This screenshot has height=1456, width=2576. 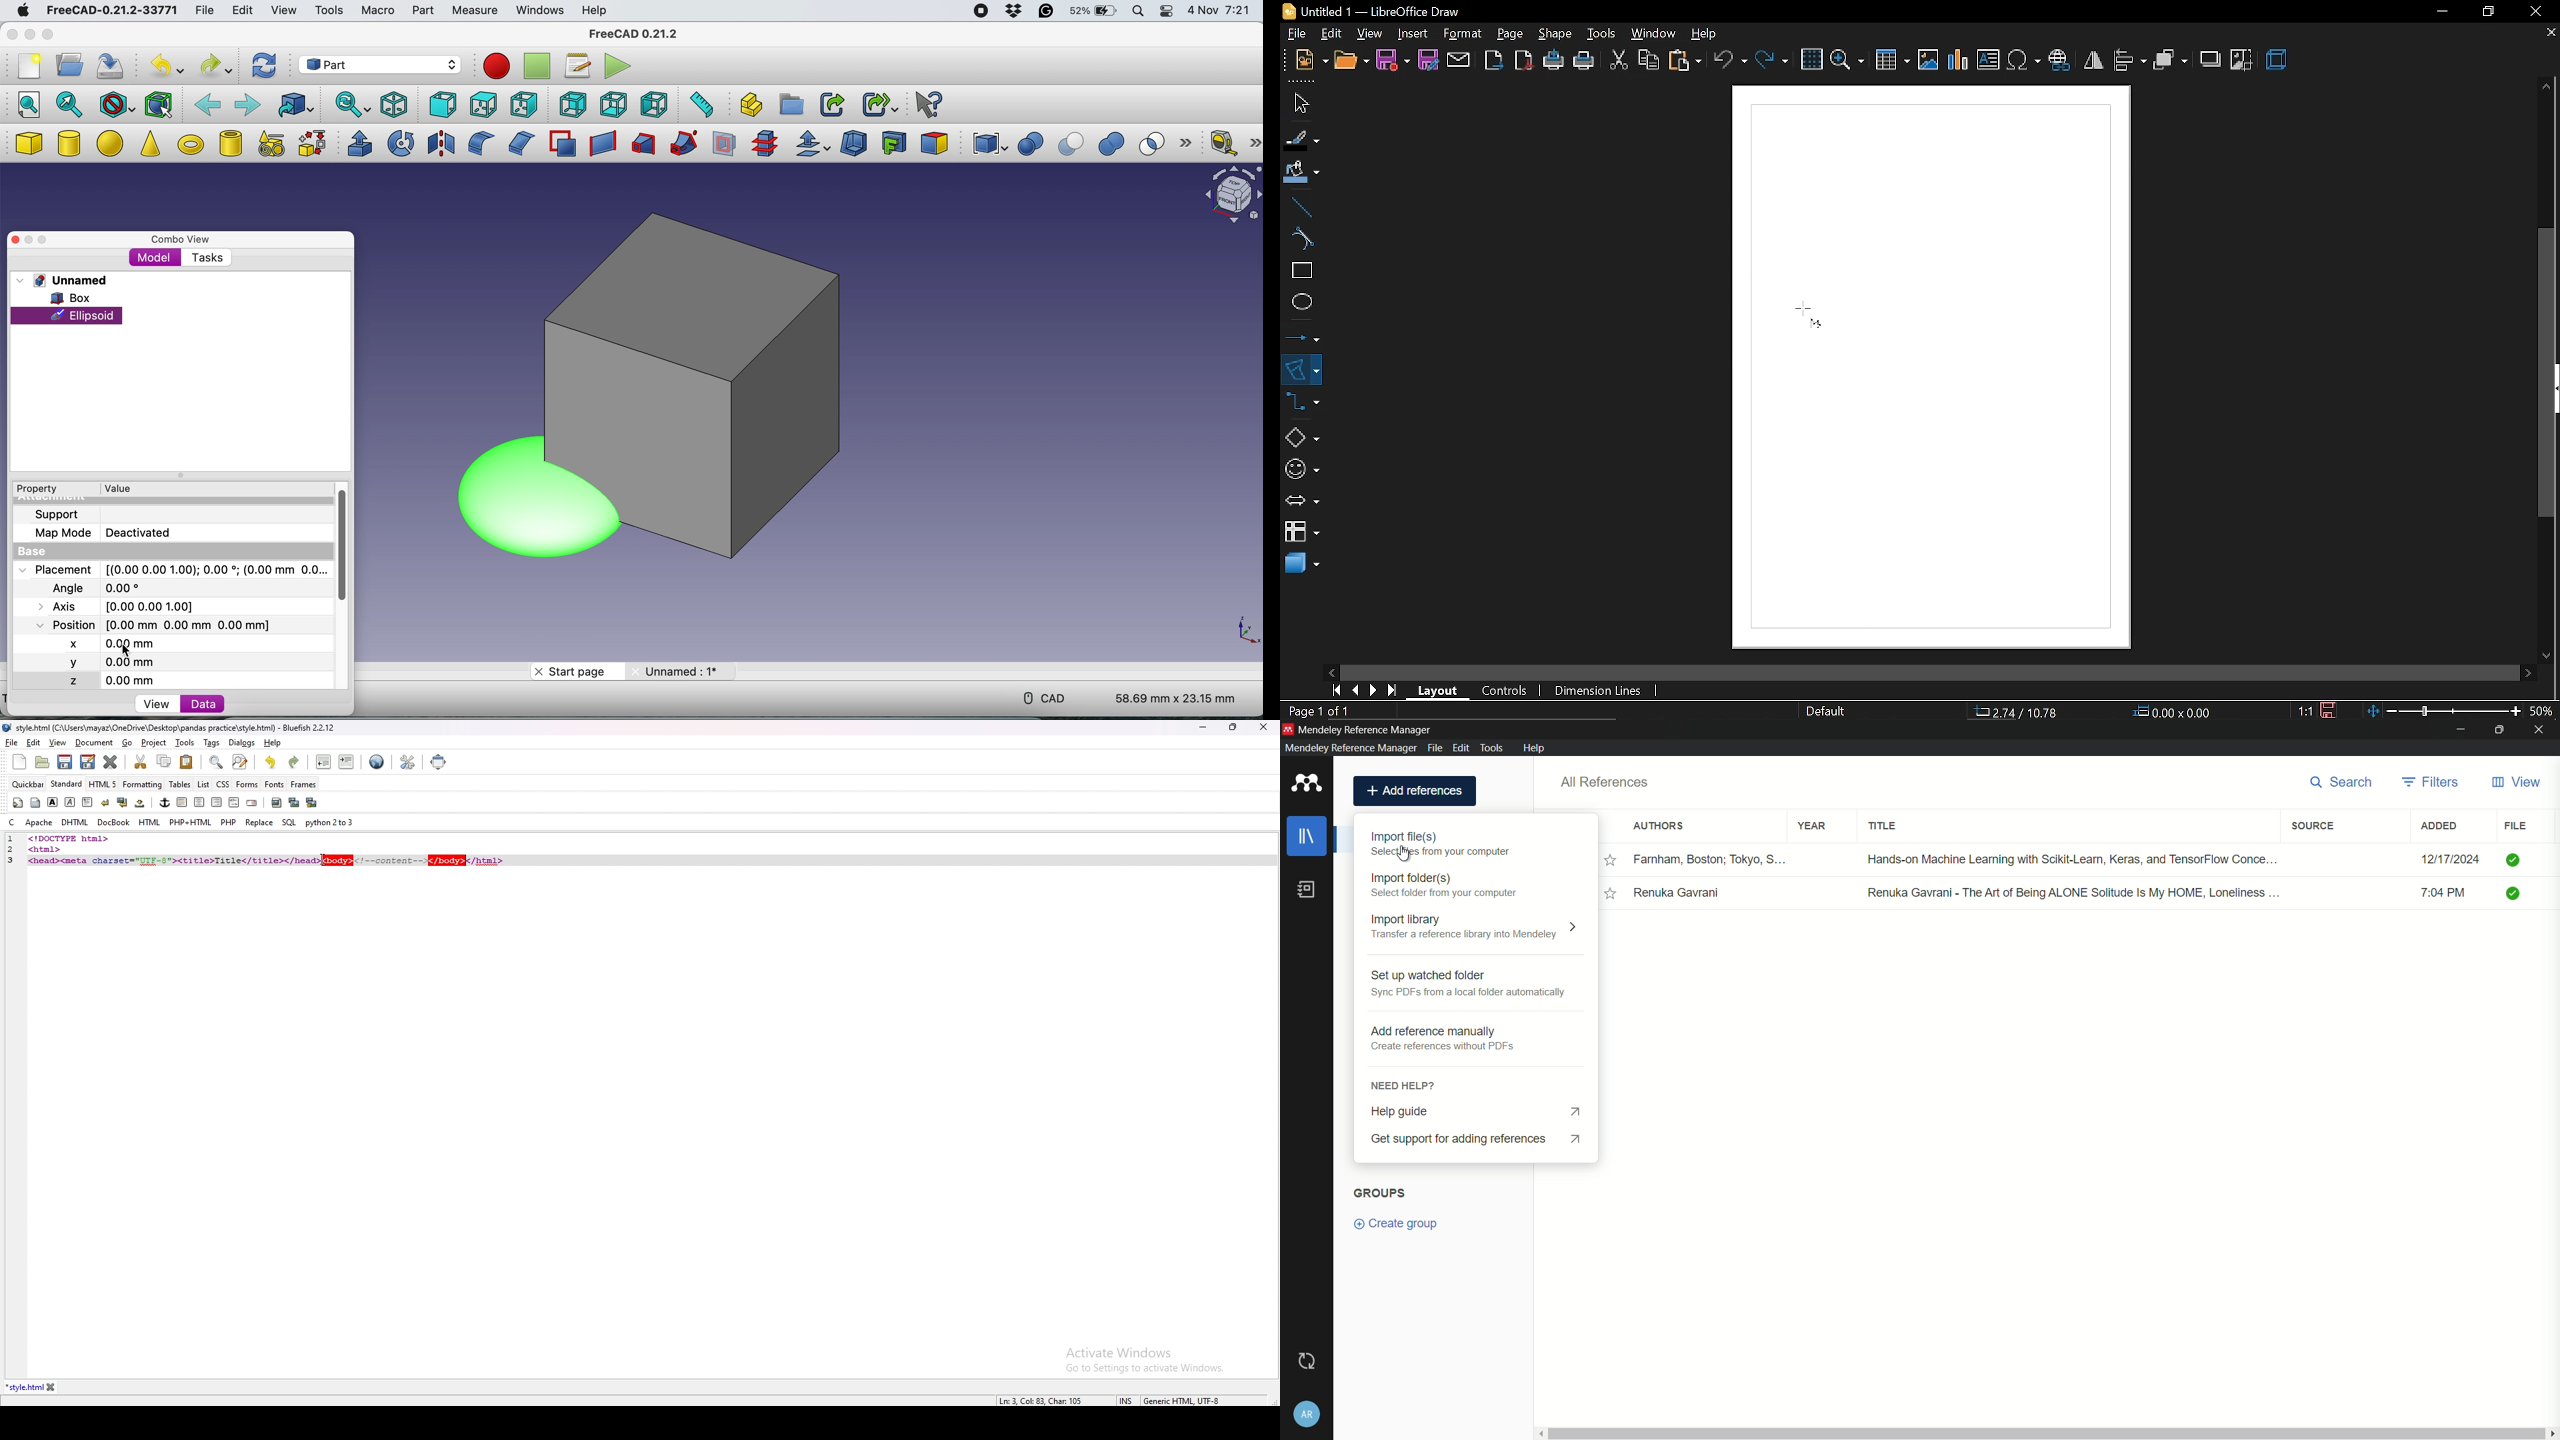 What do you see at coordinates (165, 761) in the screenshot?
I see `copy` at bounding box center [165, 761].